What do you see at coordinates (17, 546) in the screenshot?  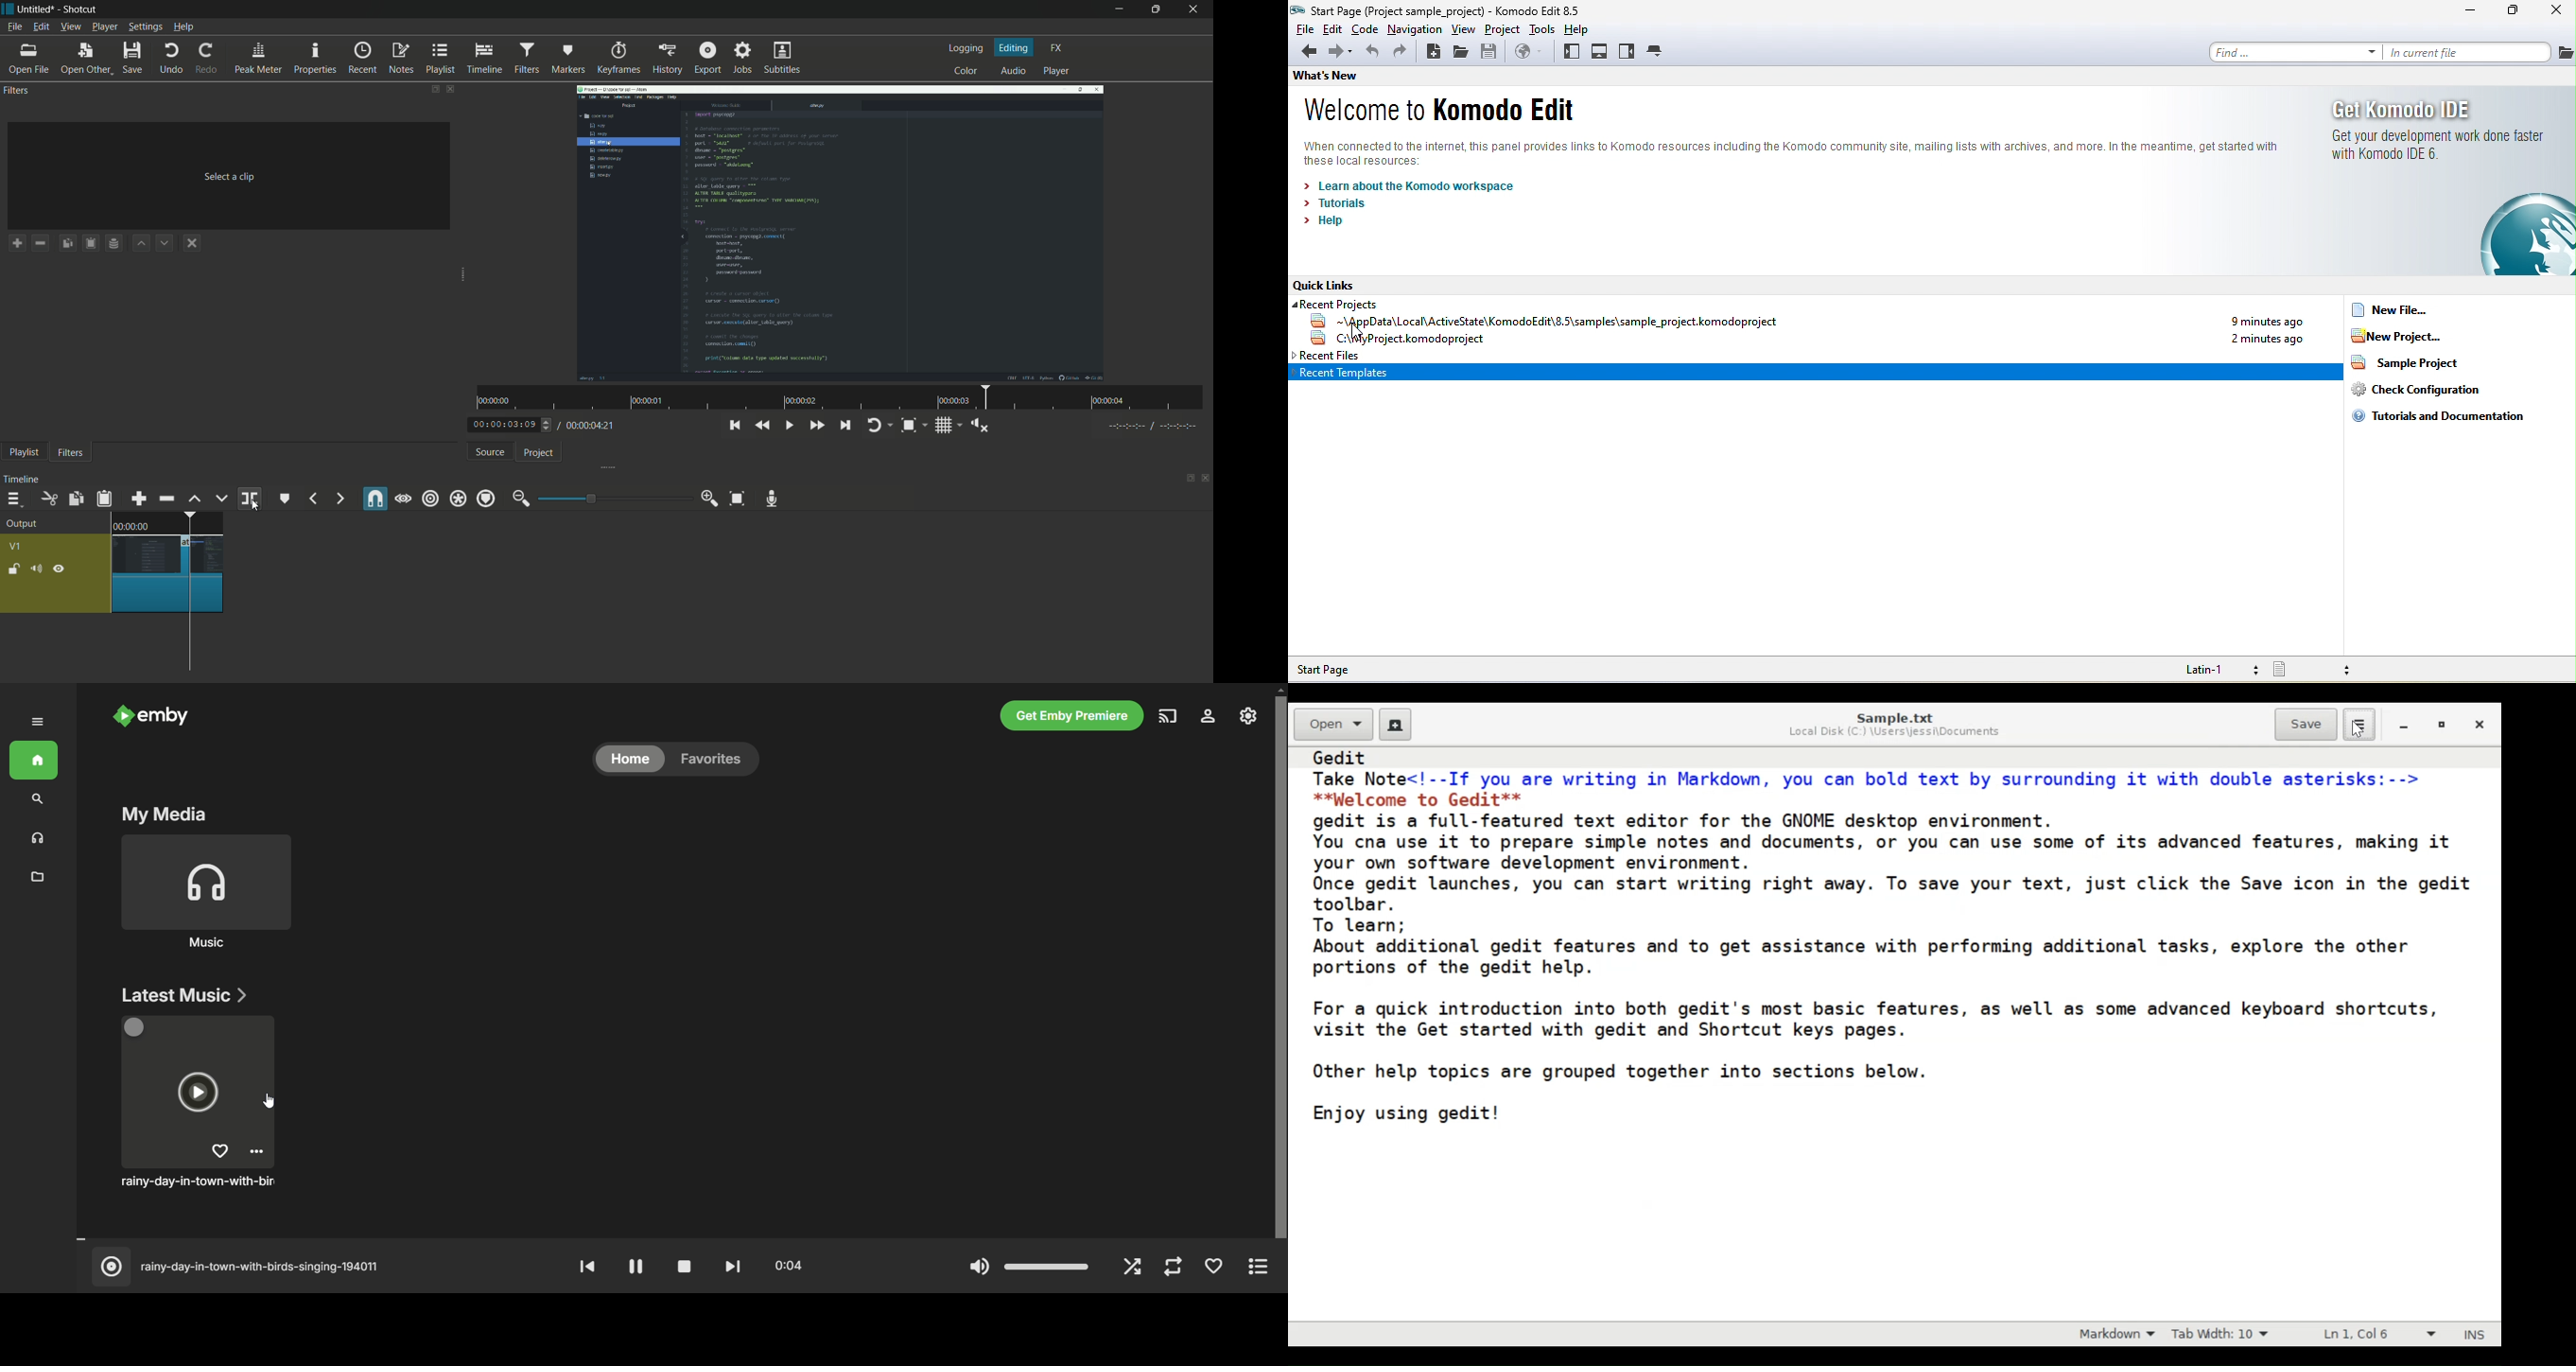 I see `v1` at bounding box center [17, 546].